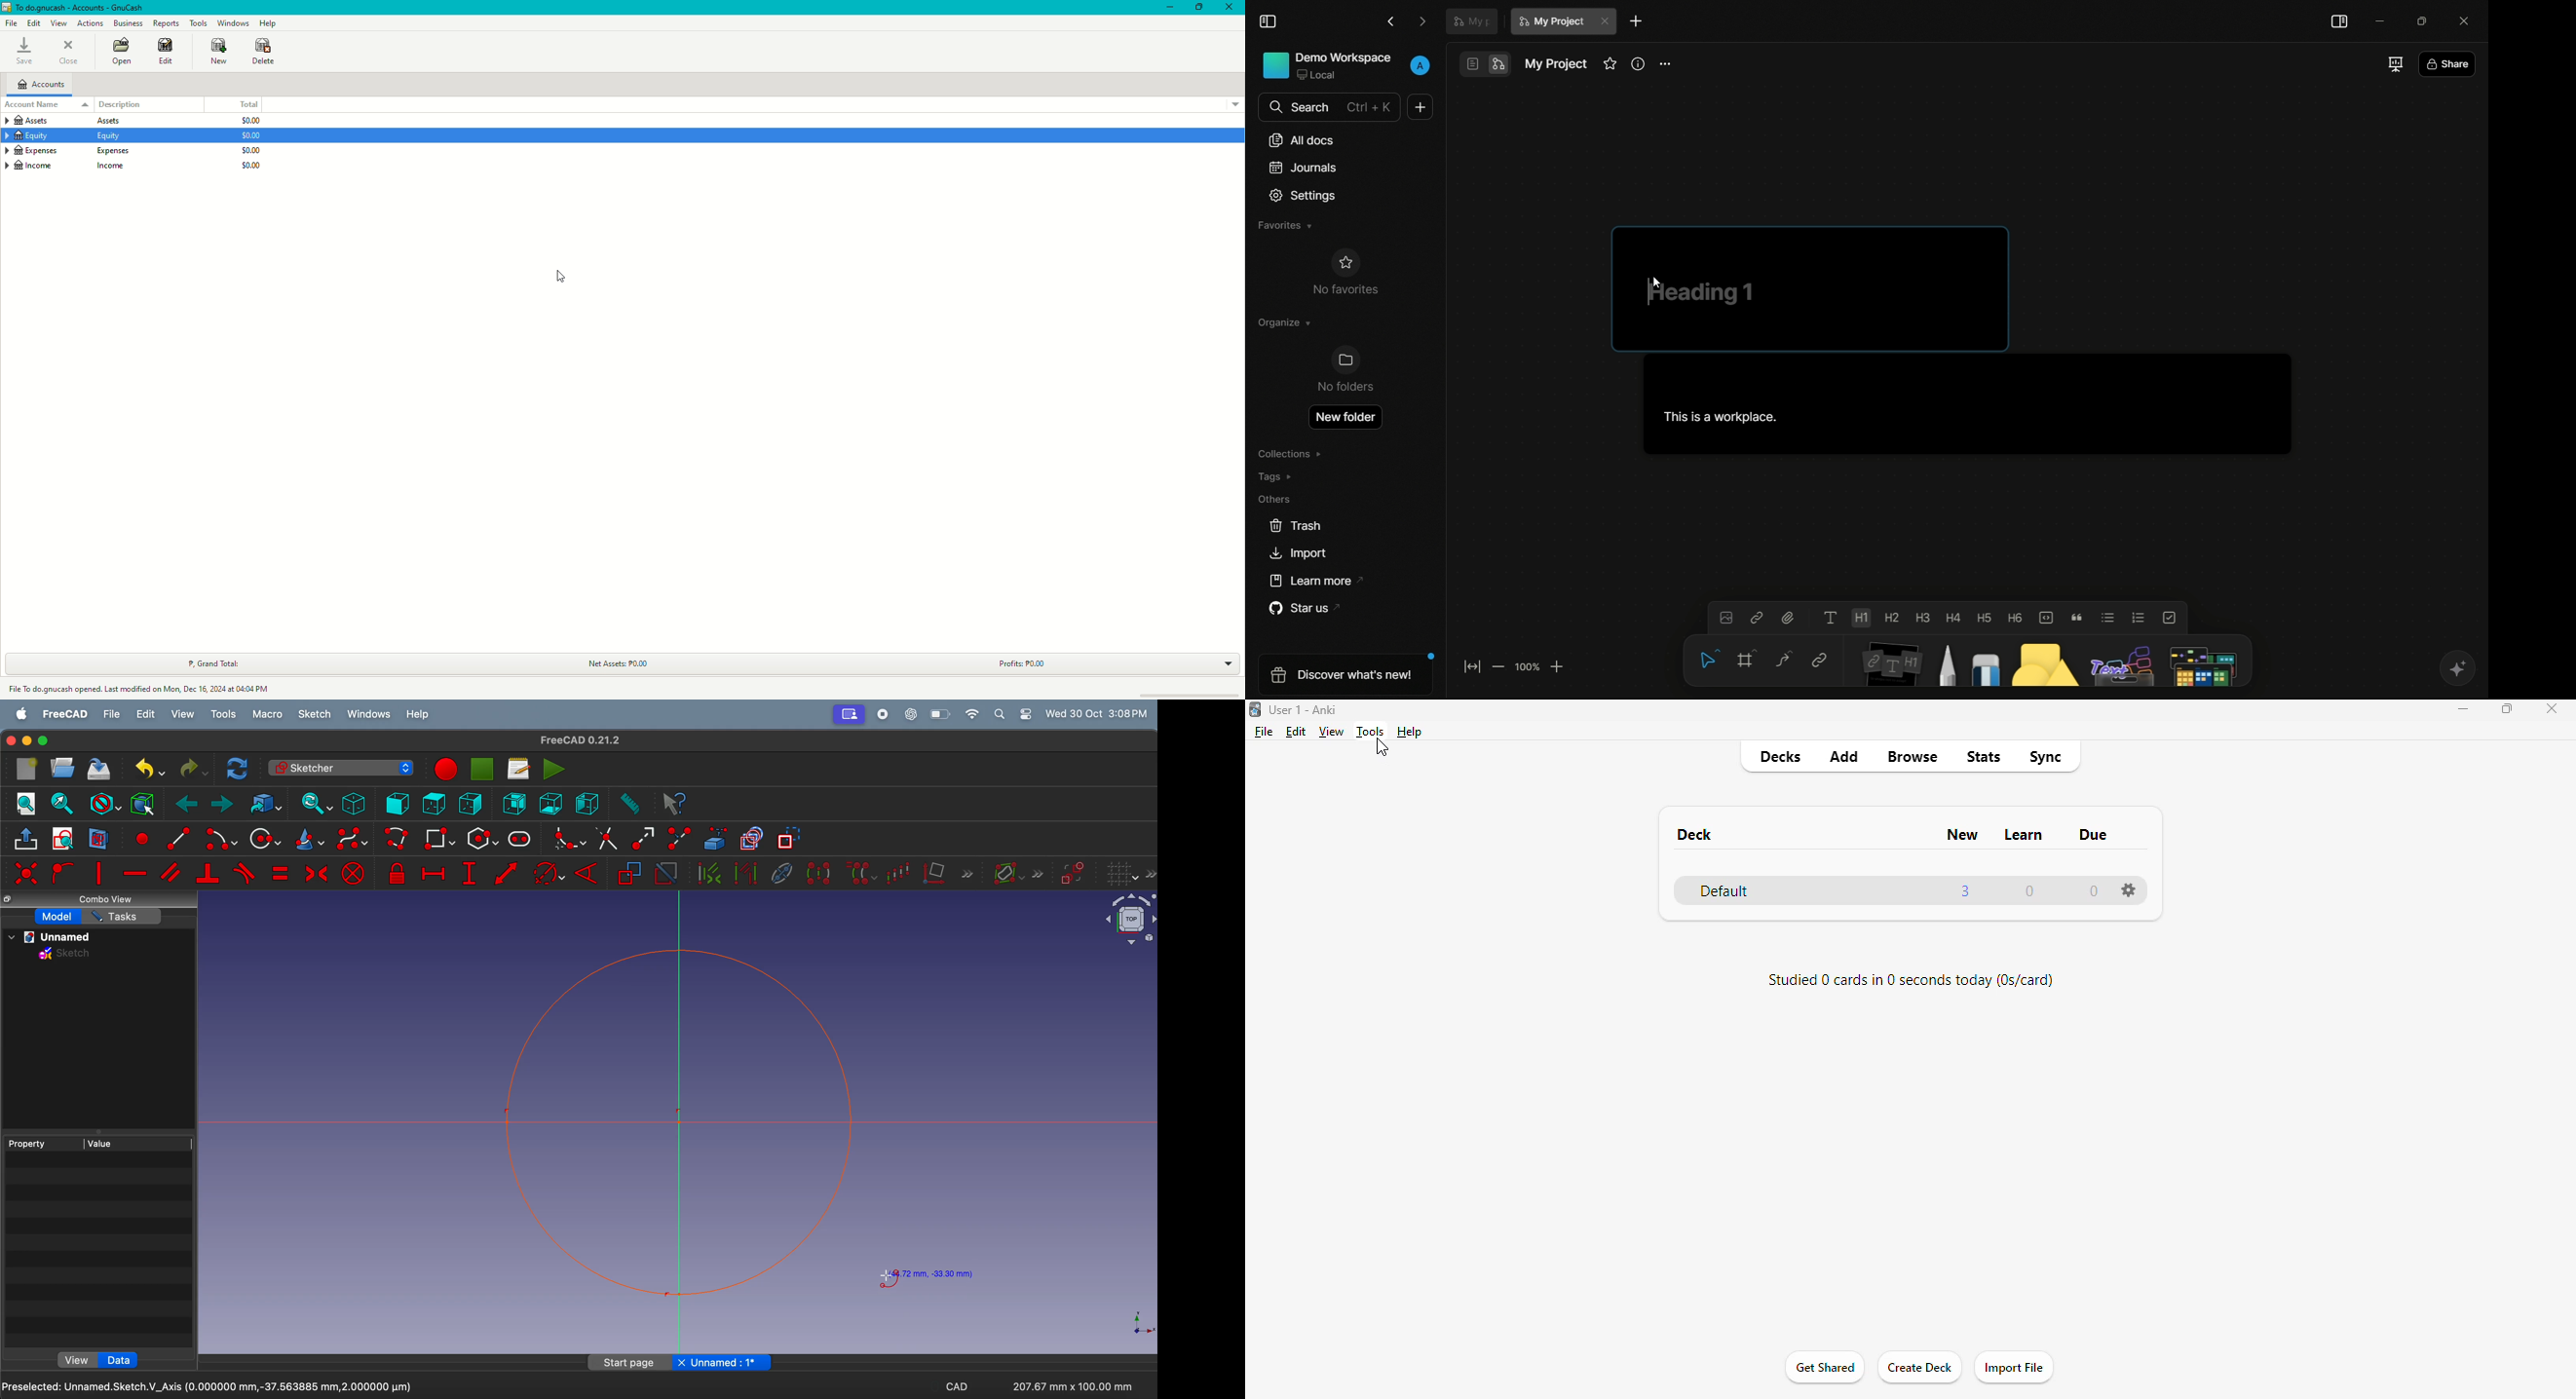  What do you see at coordinates (223, 805) in the screenshot?
I see `forward ` at bounding box center [223, 805].